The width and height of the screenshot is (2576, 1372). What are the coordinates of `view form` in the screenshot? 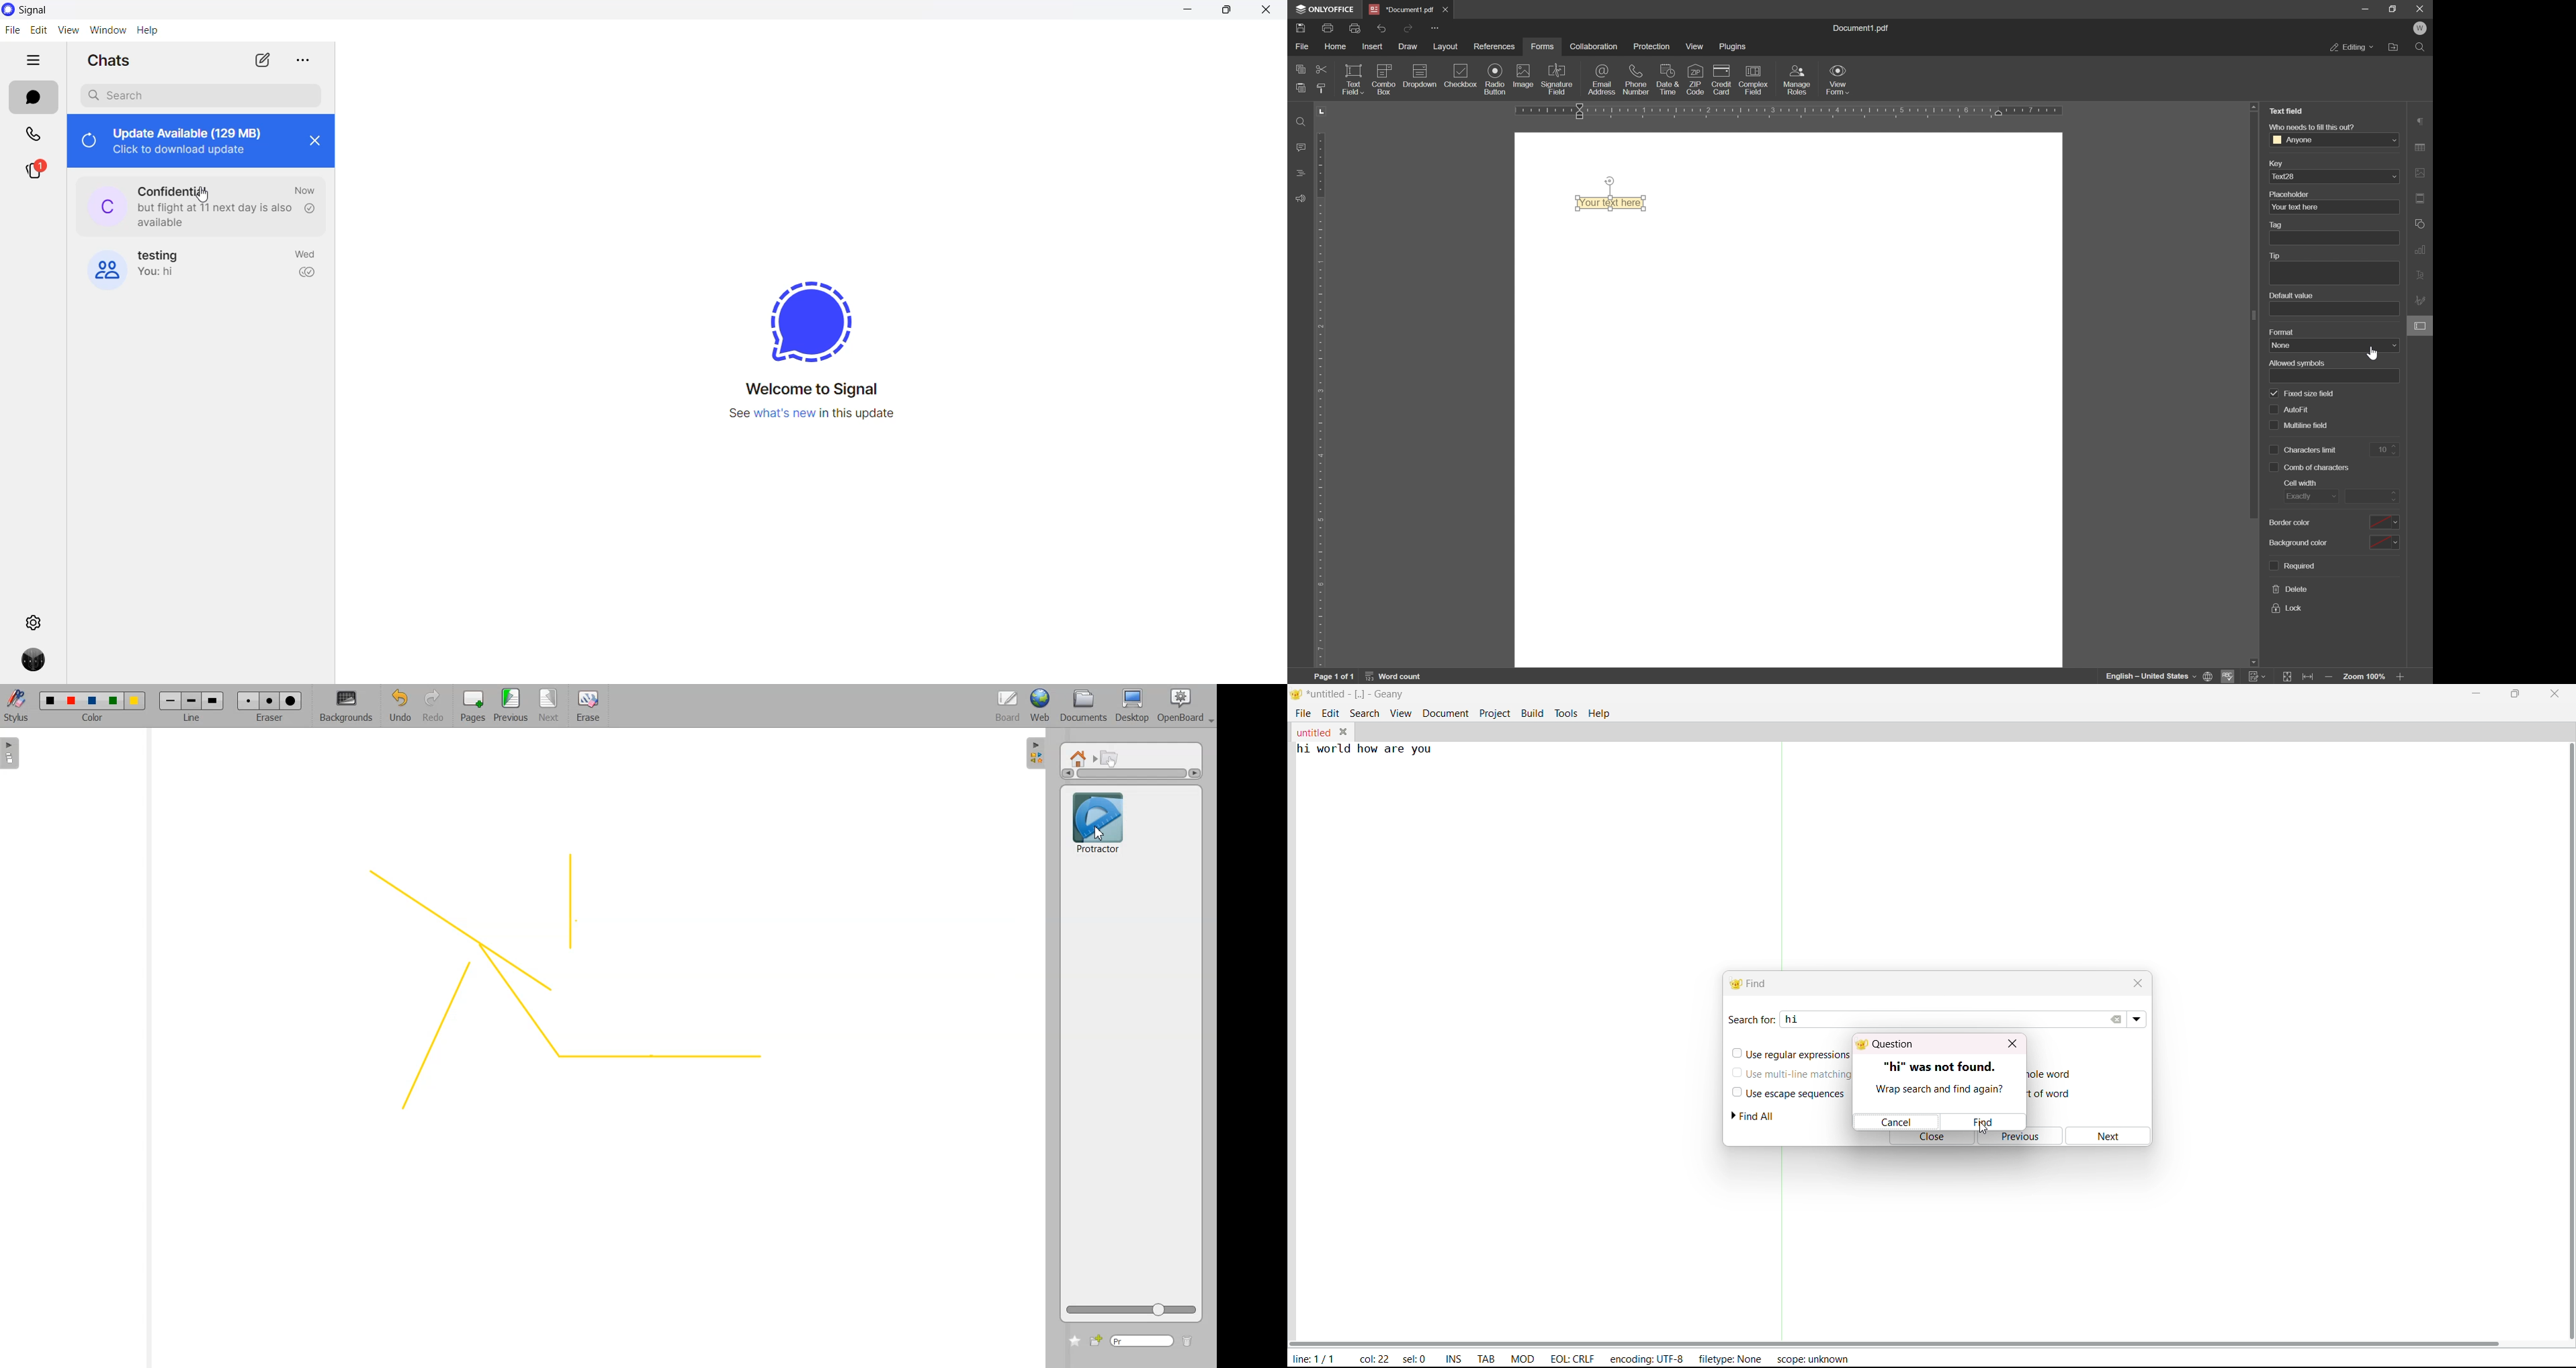 It's located at (1838, 81).